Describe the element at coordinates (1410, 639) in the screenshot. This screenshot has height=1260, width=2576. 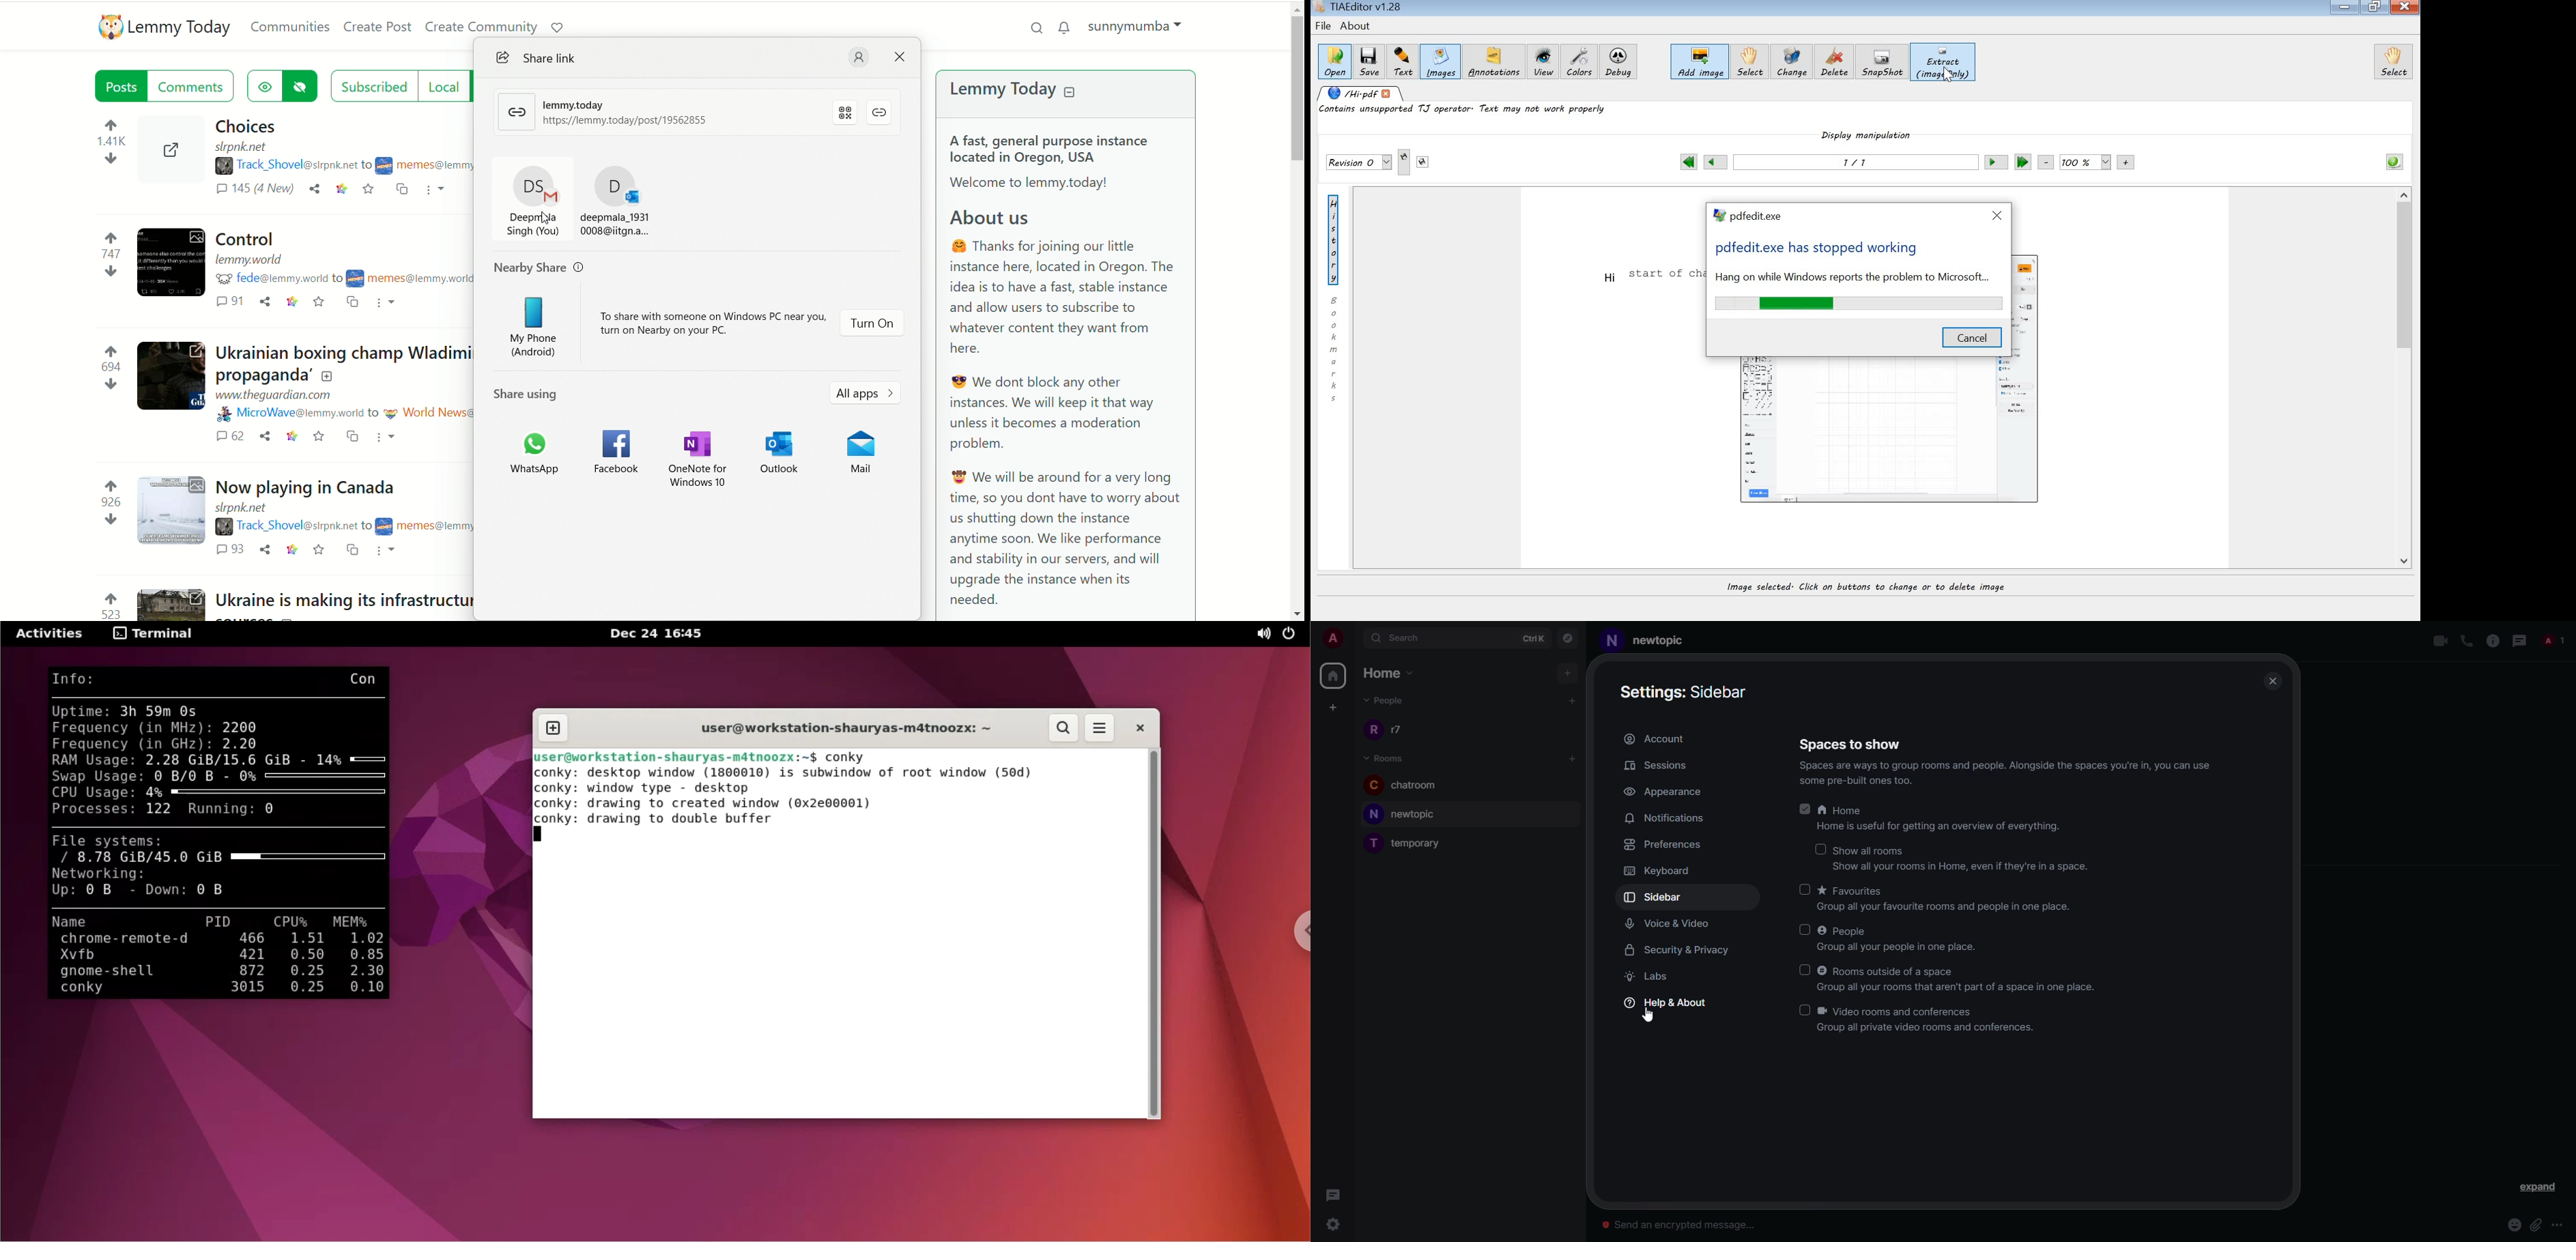
I see `search` at that location.